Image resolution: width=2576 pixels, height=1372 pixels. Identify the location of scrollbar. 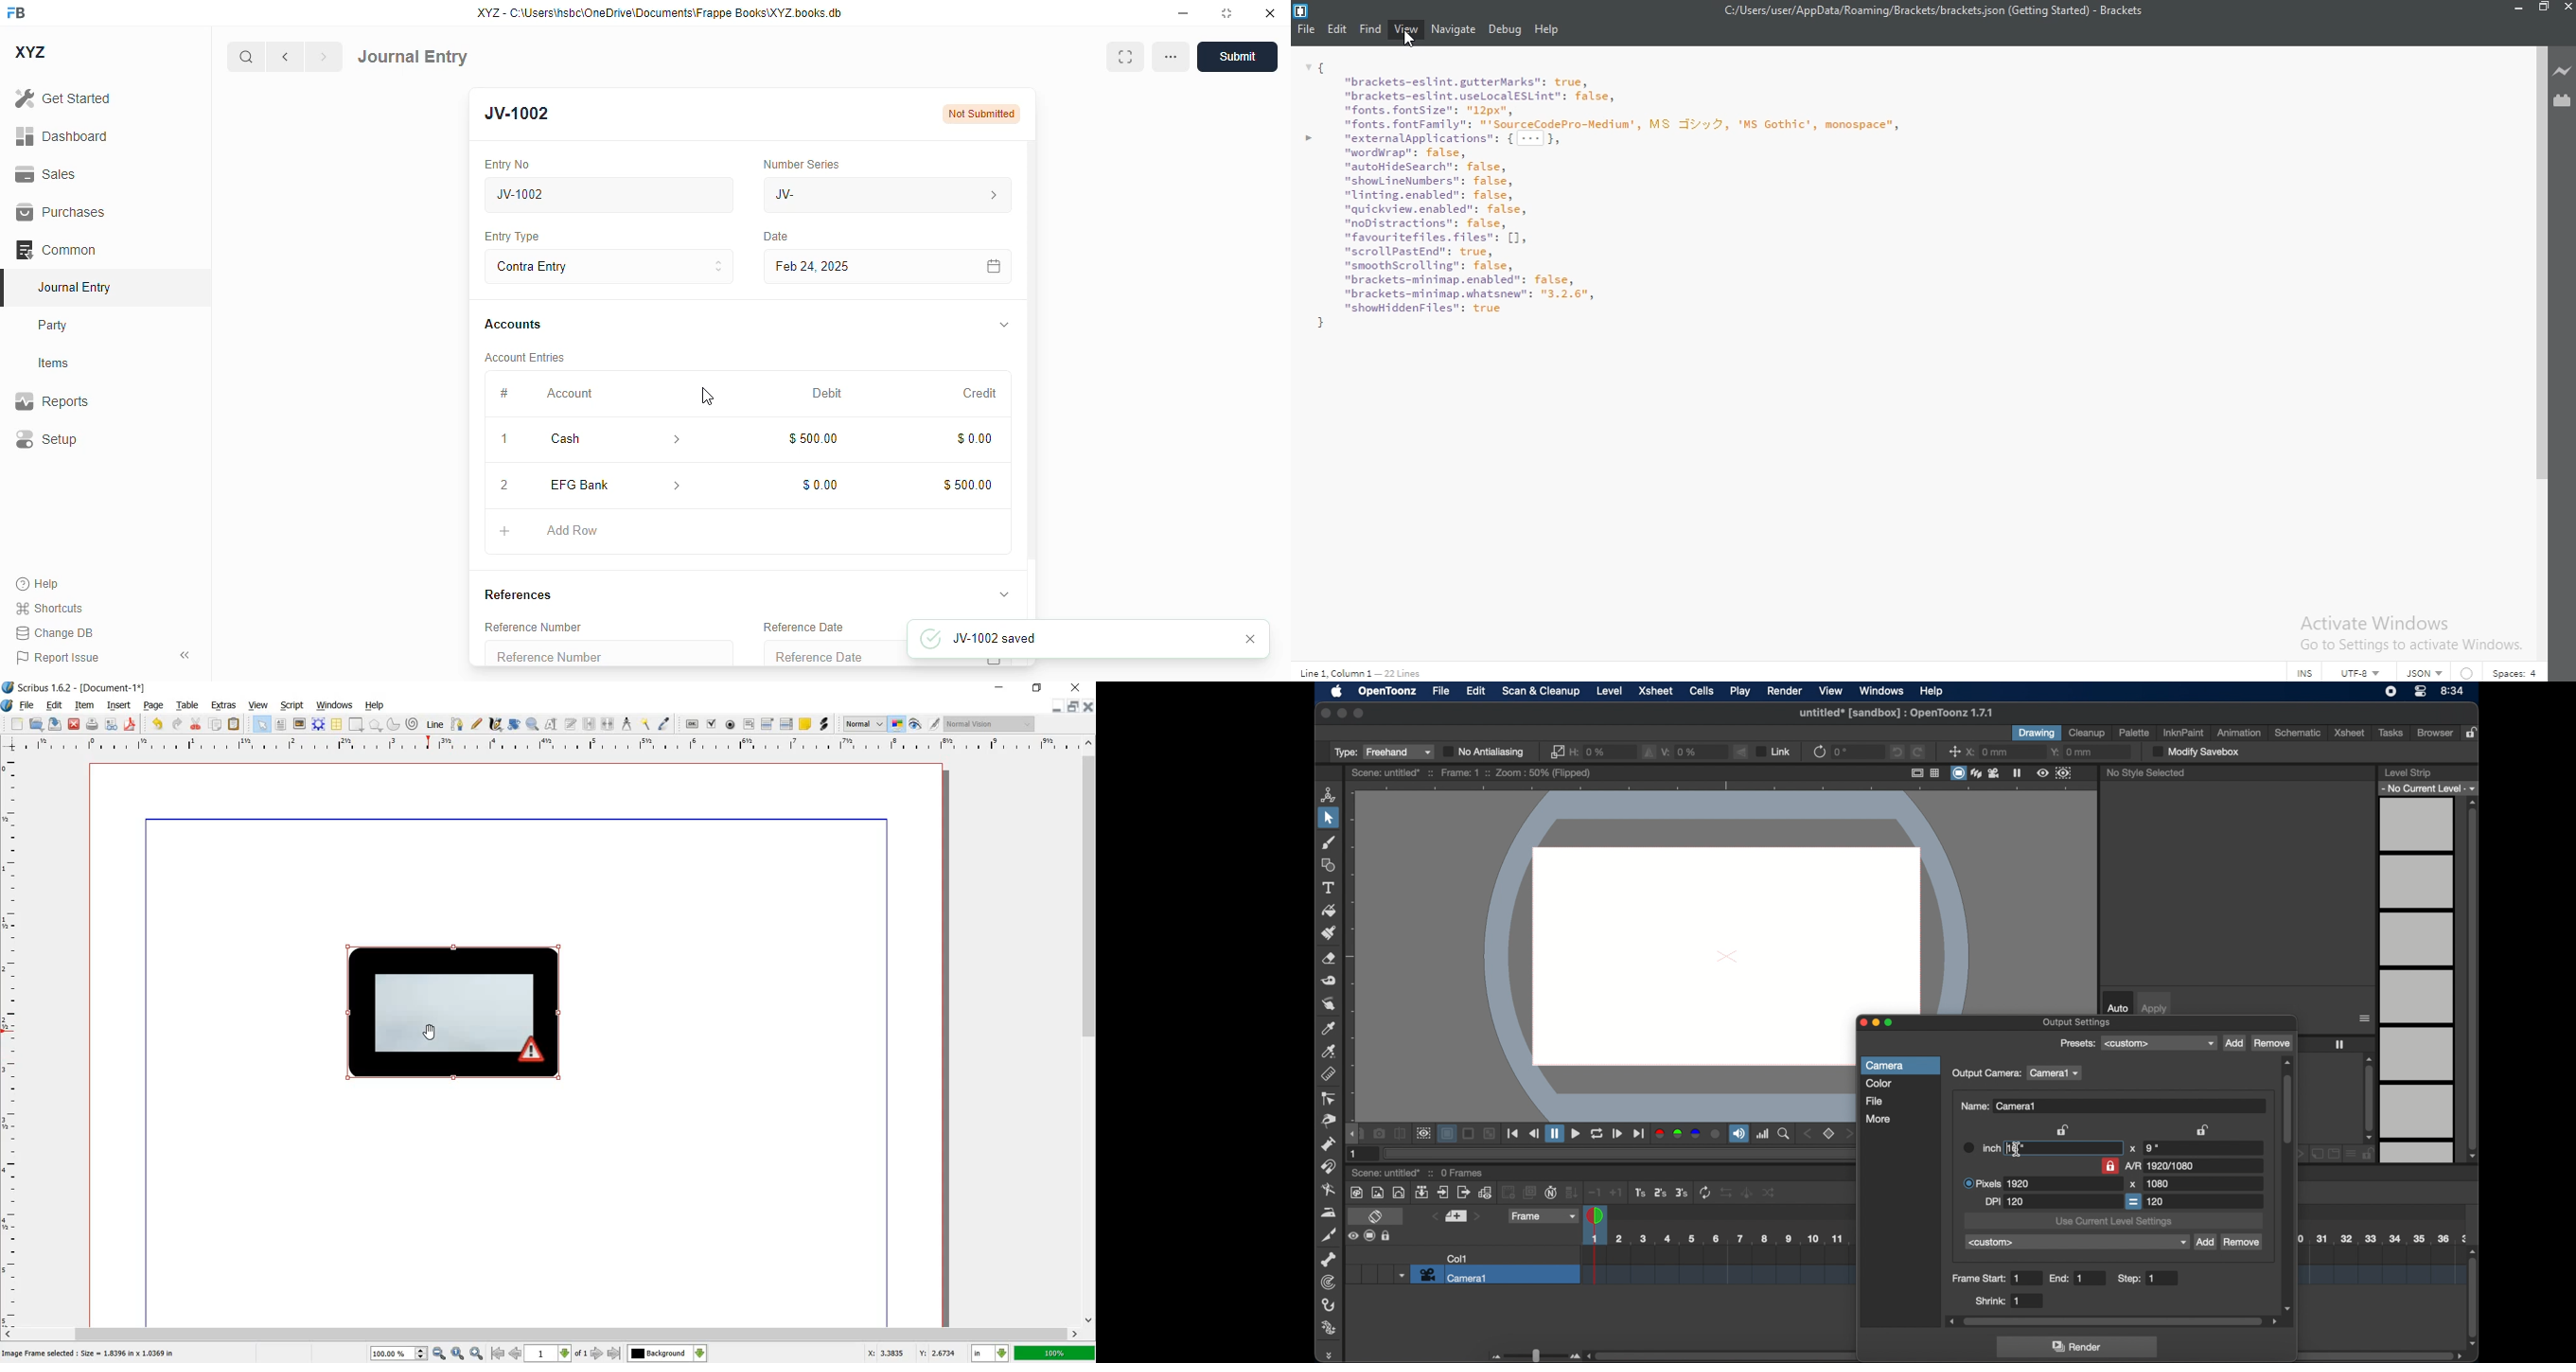
(1090, 1033).